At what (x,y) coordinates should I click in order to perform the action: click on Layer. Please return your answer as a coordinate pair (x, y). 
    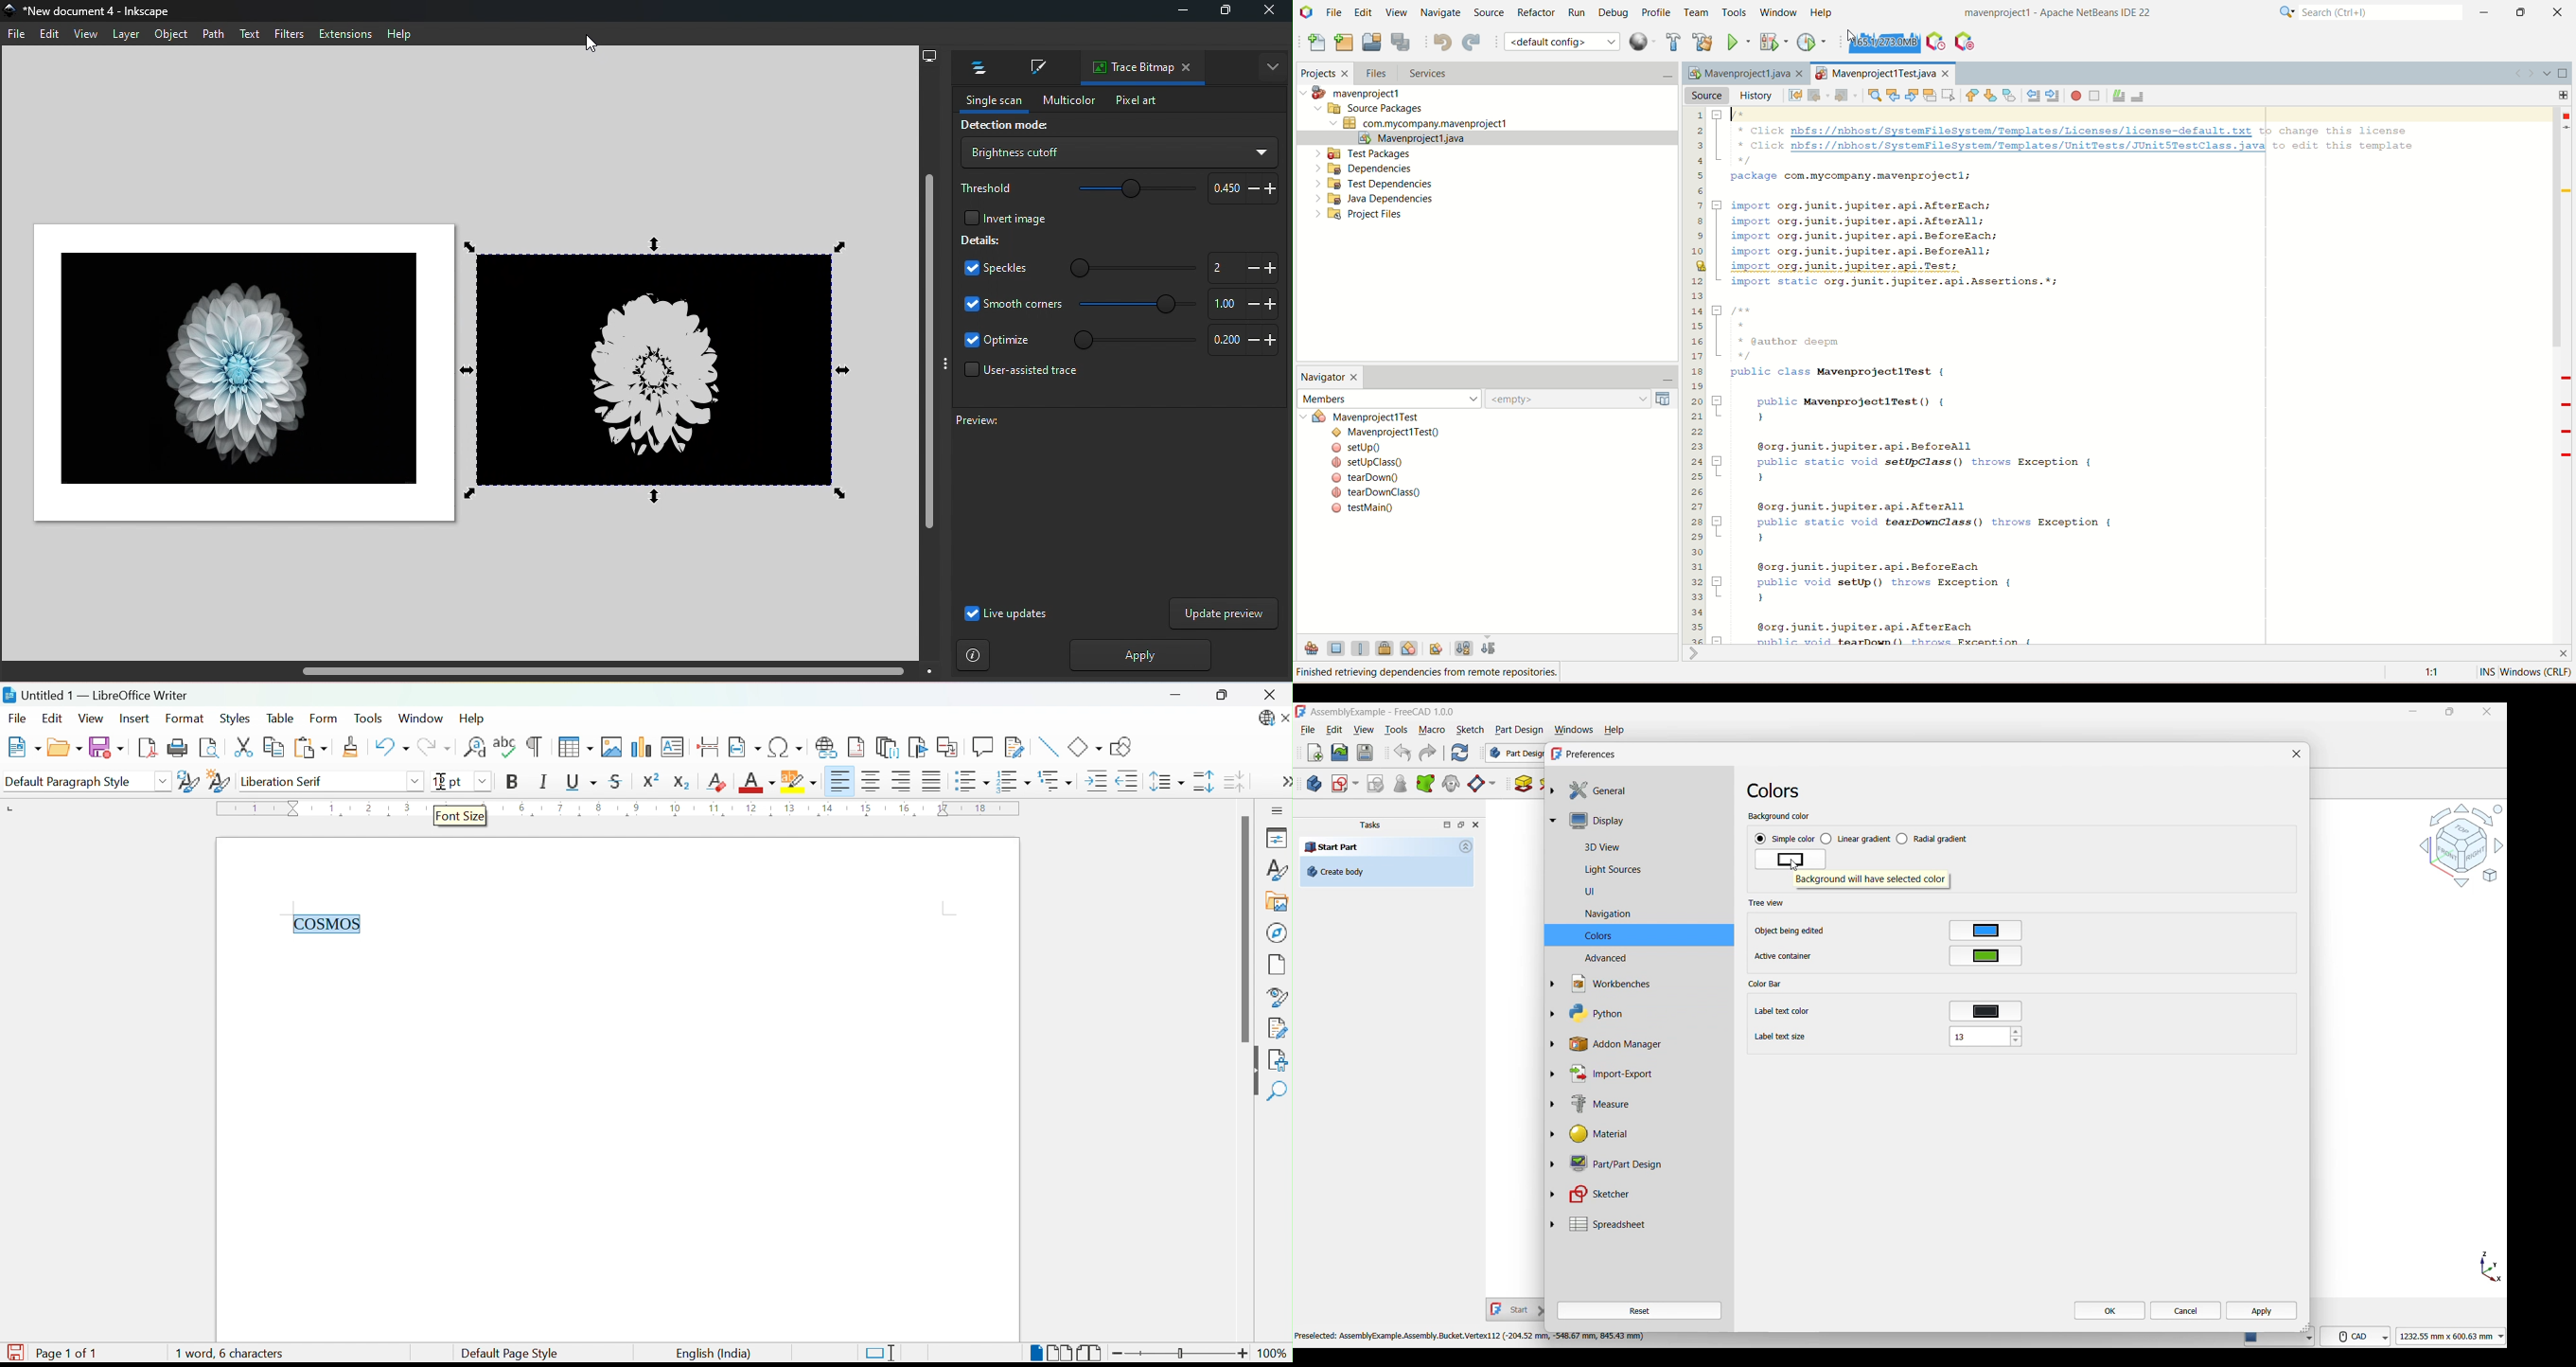
    Looking at the image, I should click on (125, 34).